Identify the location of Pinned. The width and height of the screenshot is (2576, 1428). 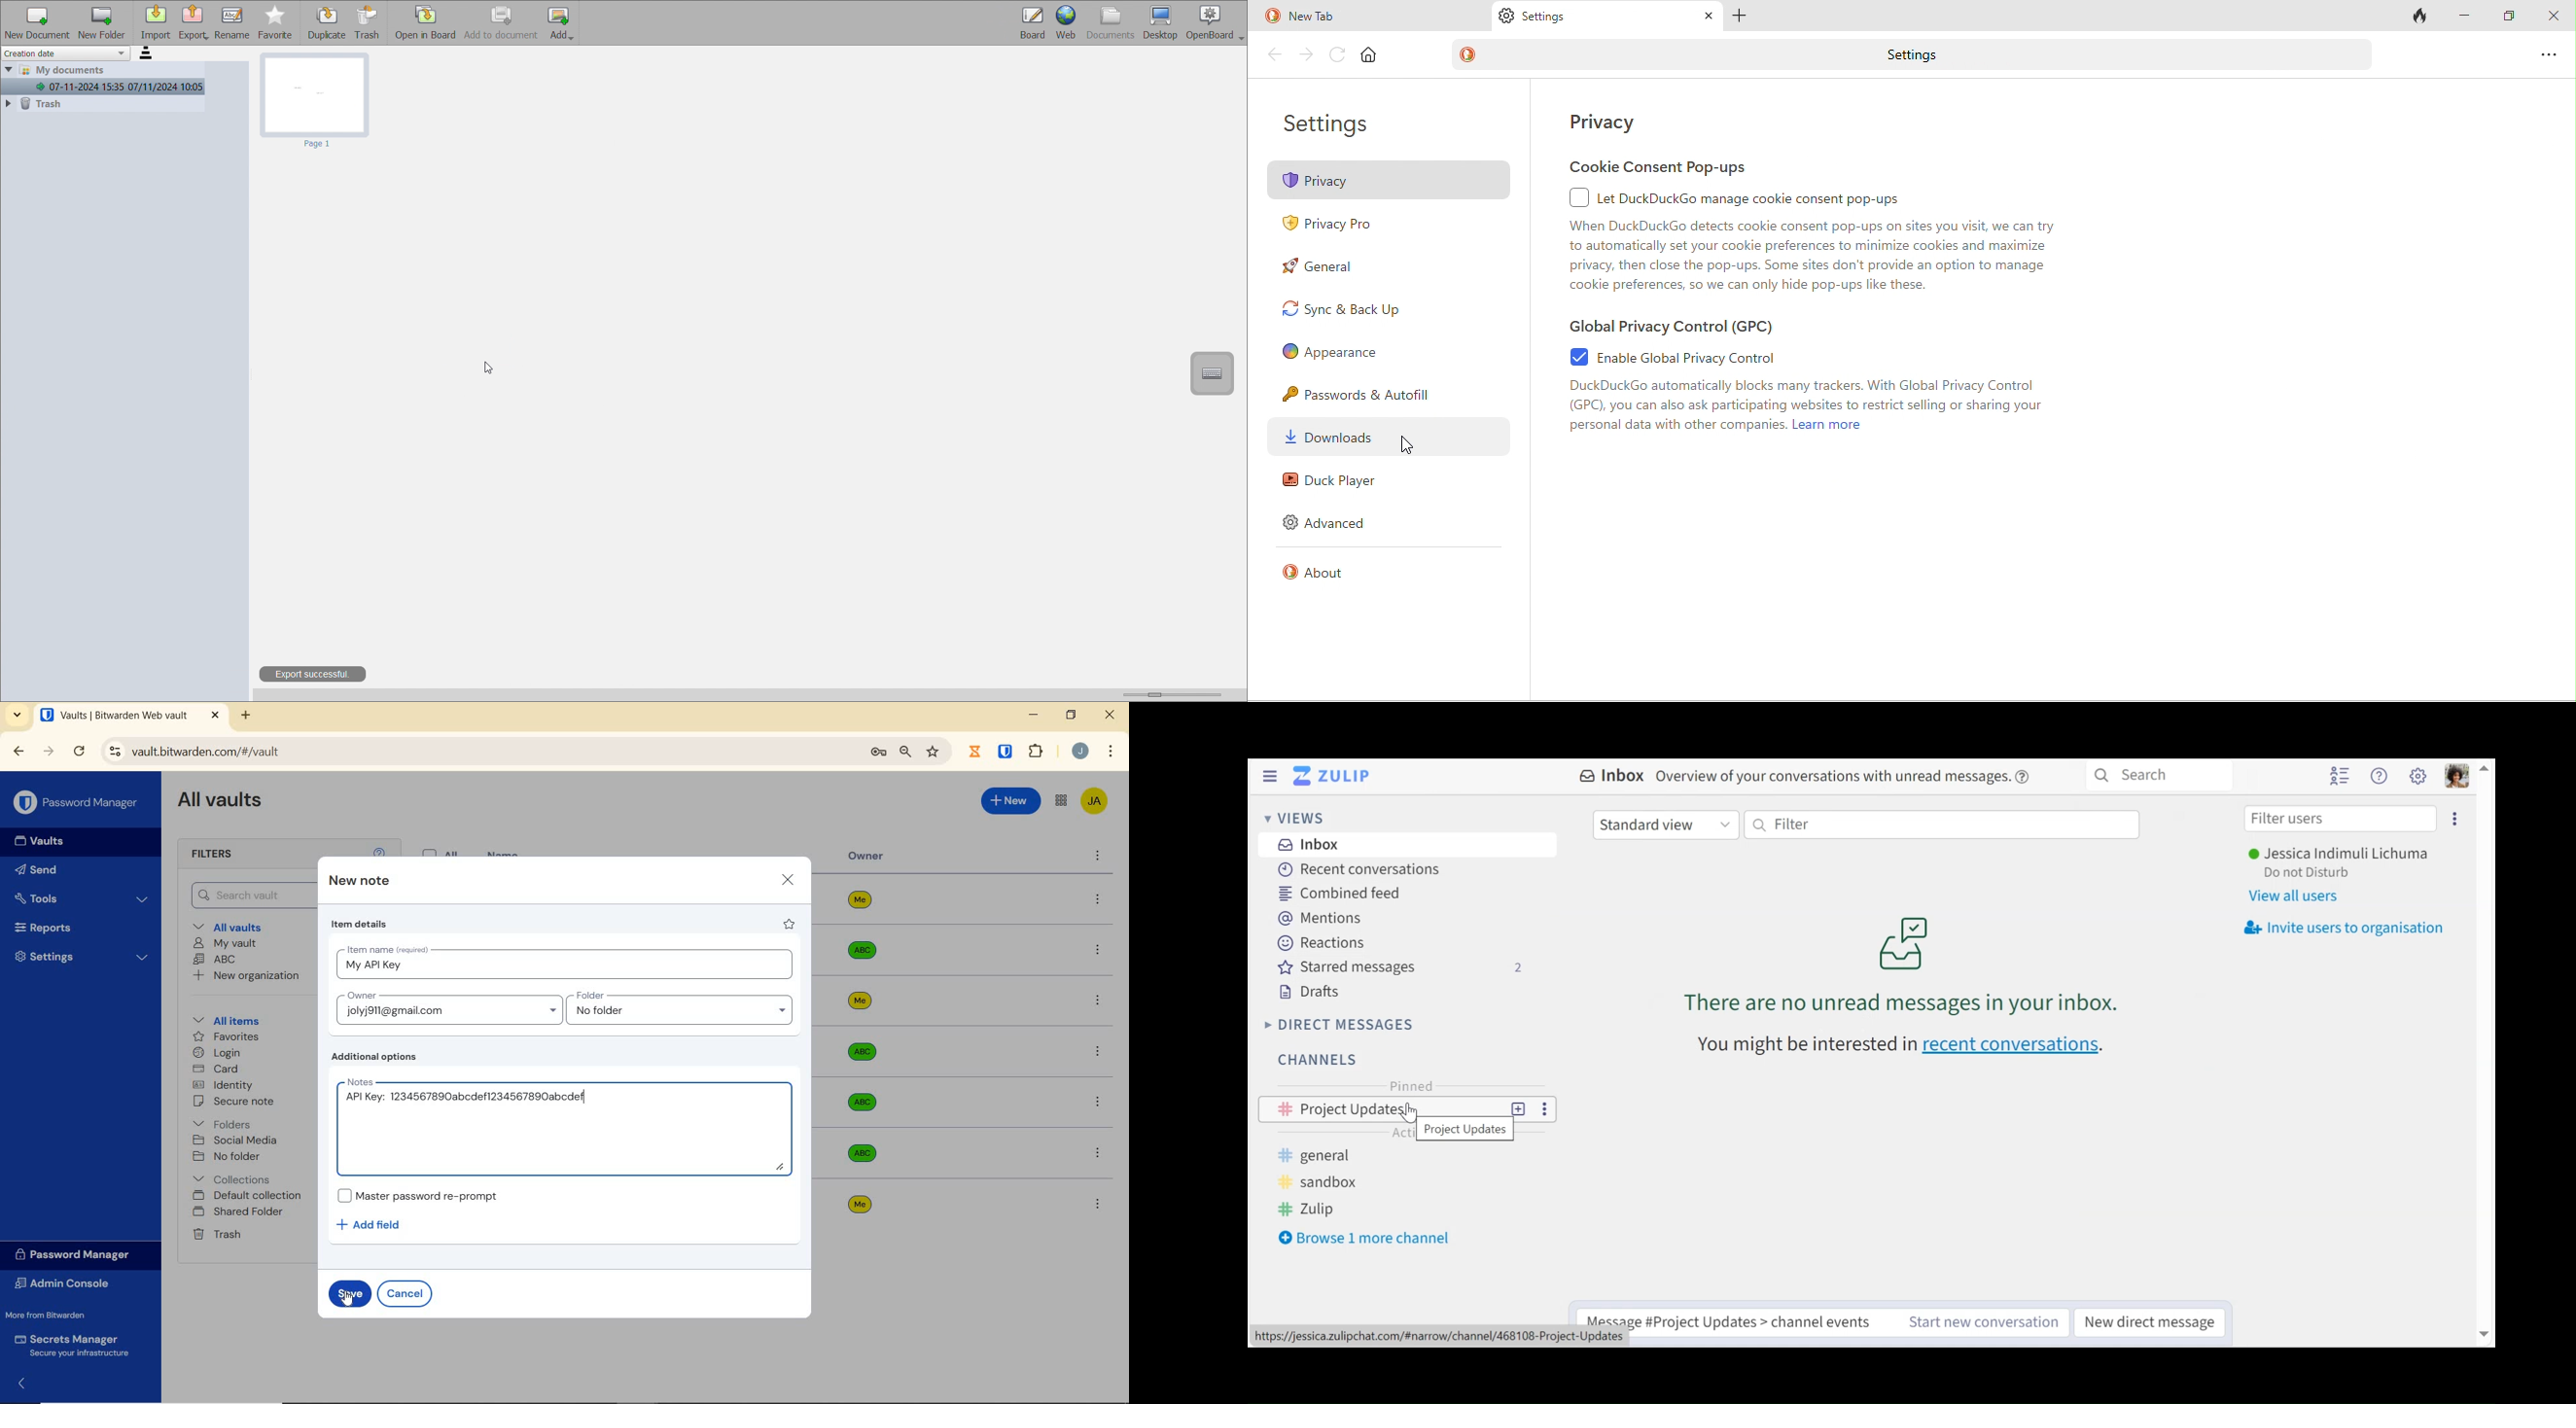
(1413, 1085).